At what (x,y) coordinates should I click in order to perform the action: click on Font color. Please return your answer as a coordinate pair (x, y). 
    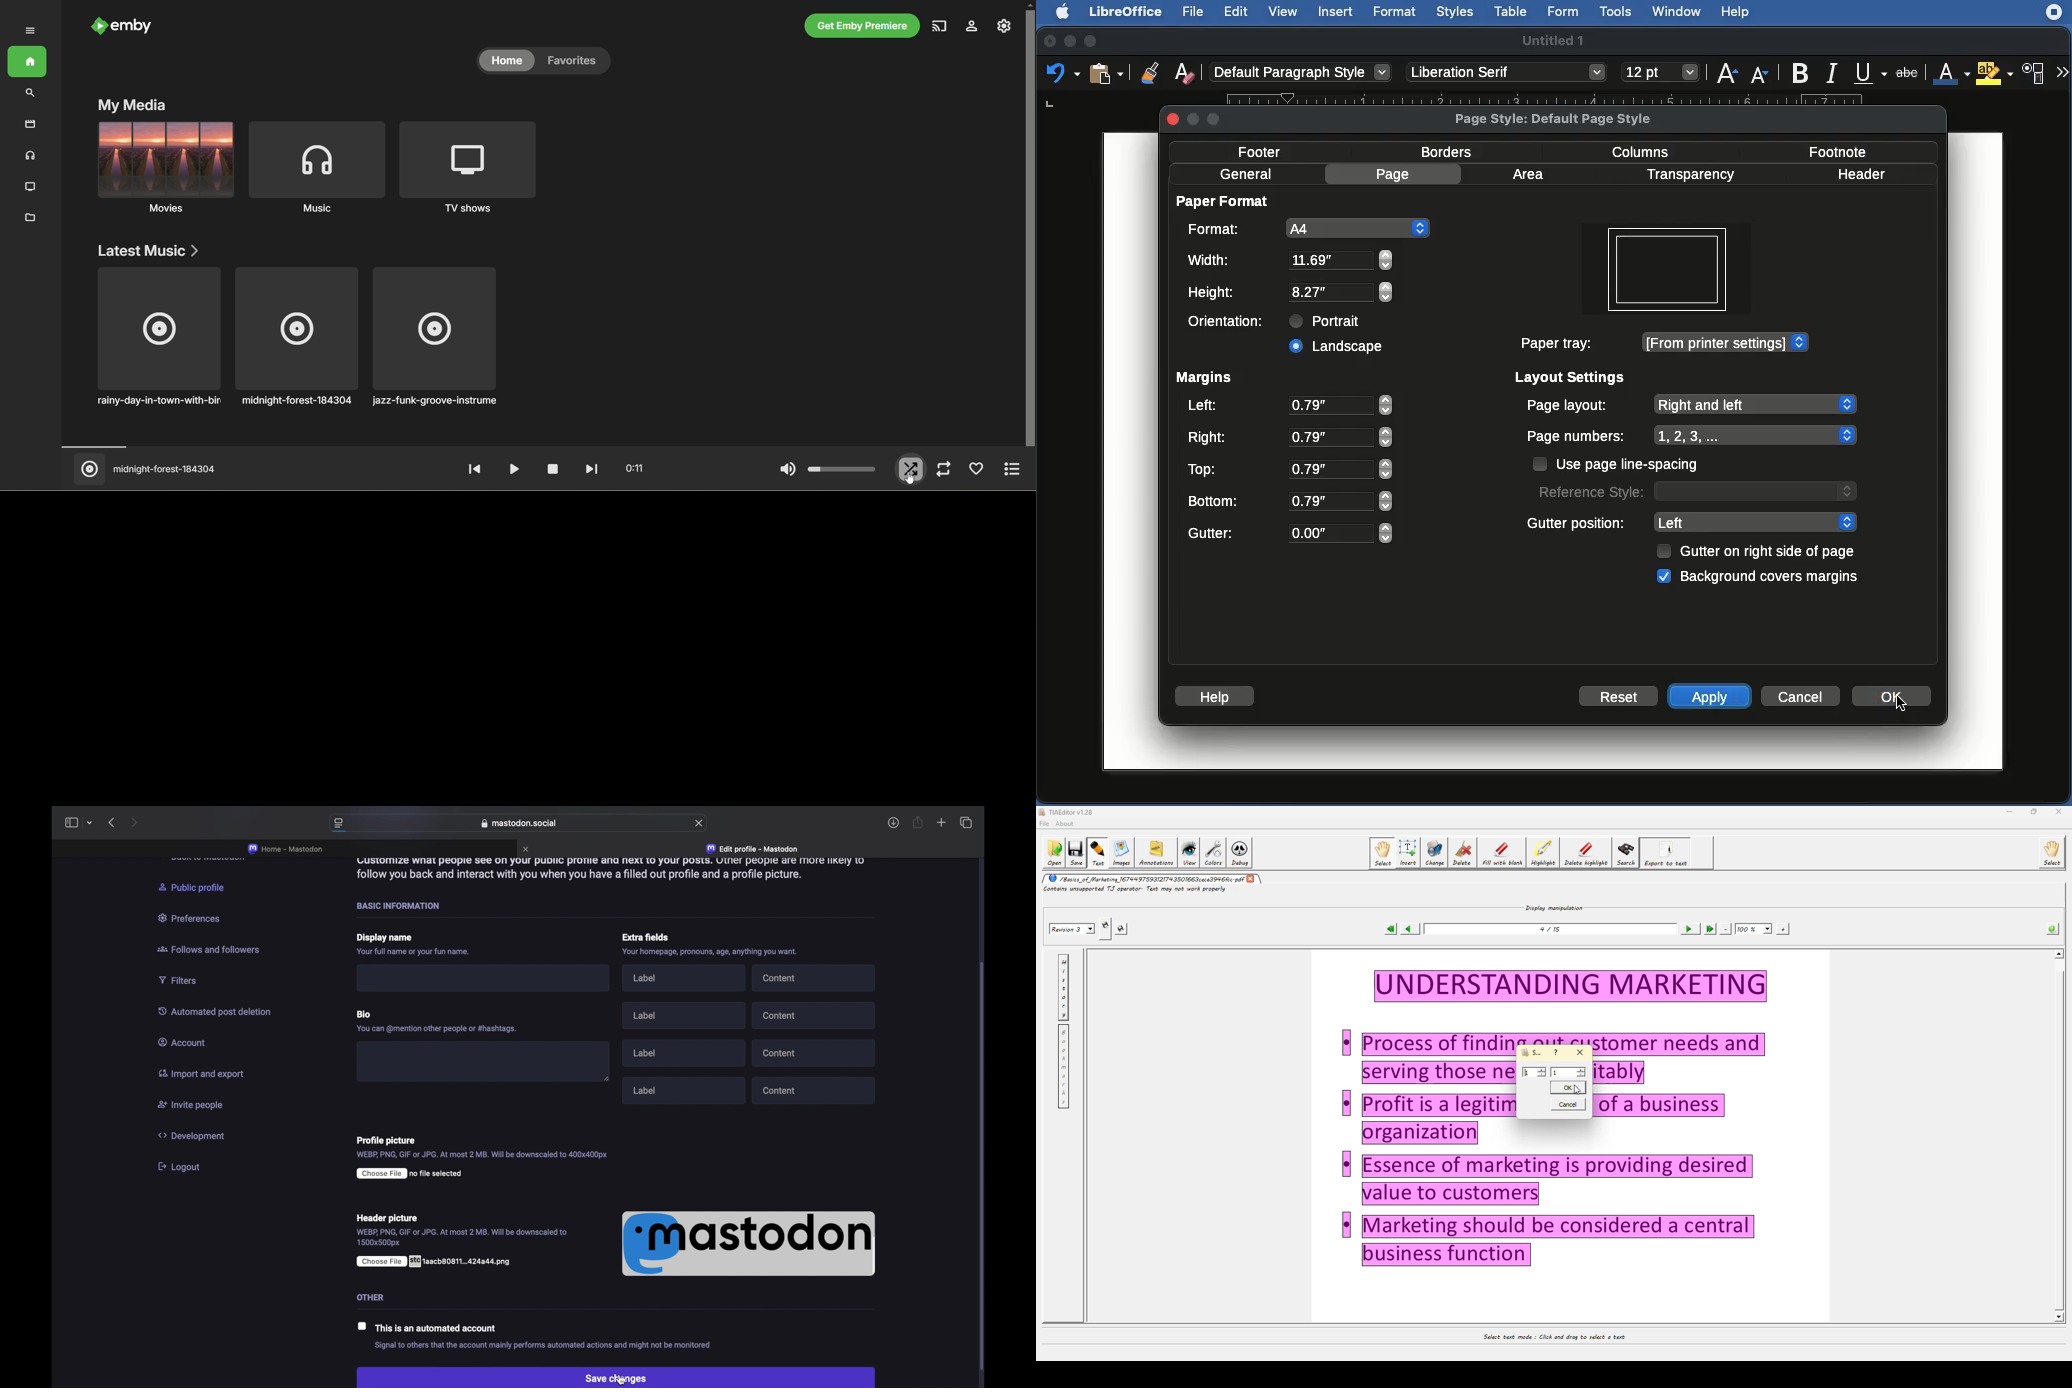
    Looking at the image, I should click on (1950, 70).